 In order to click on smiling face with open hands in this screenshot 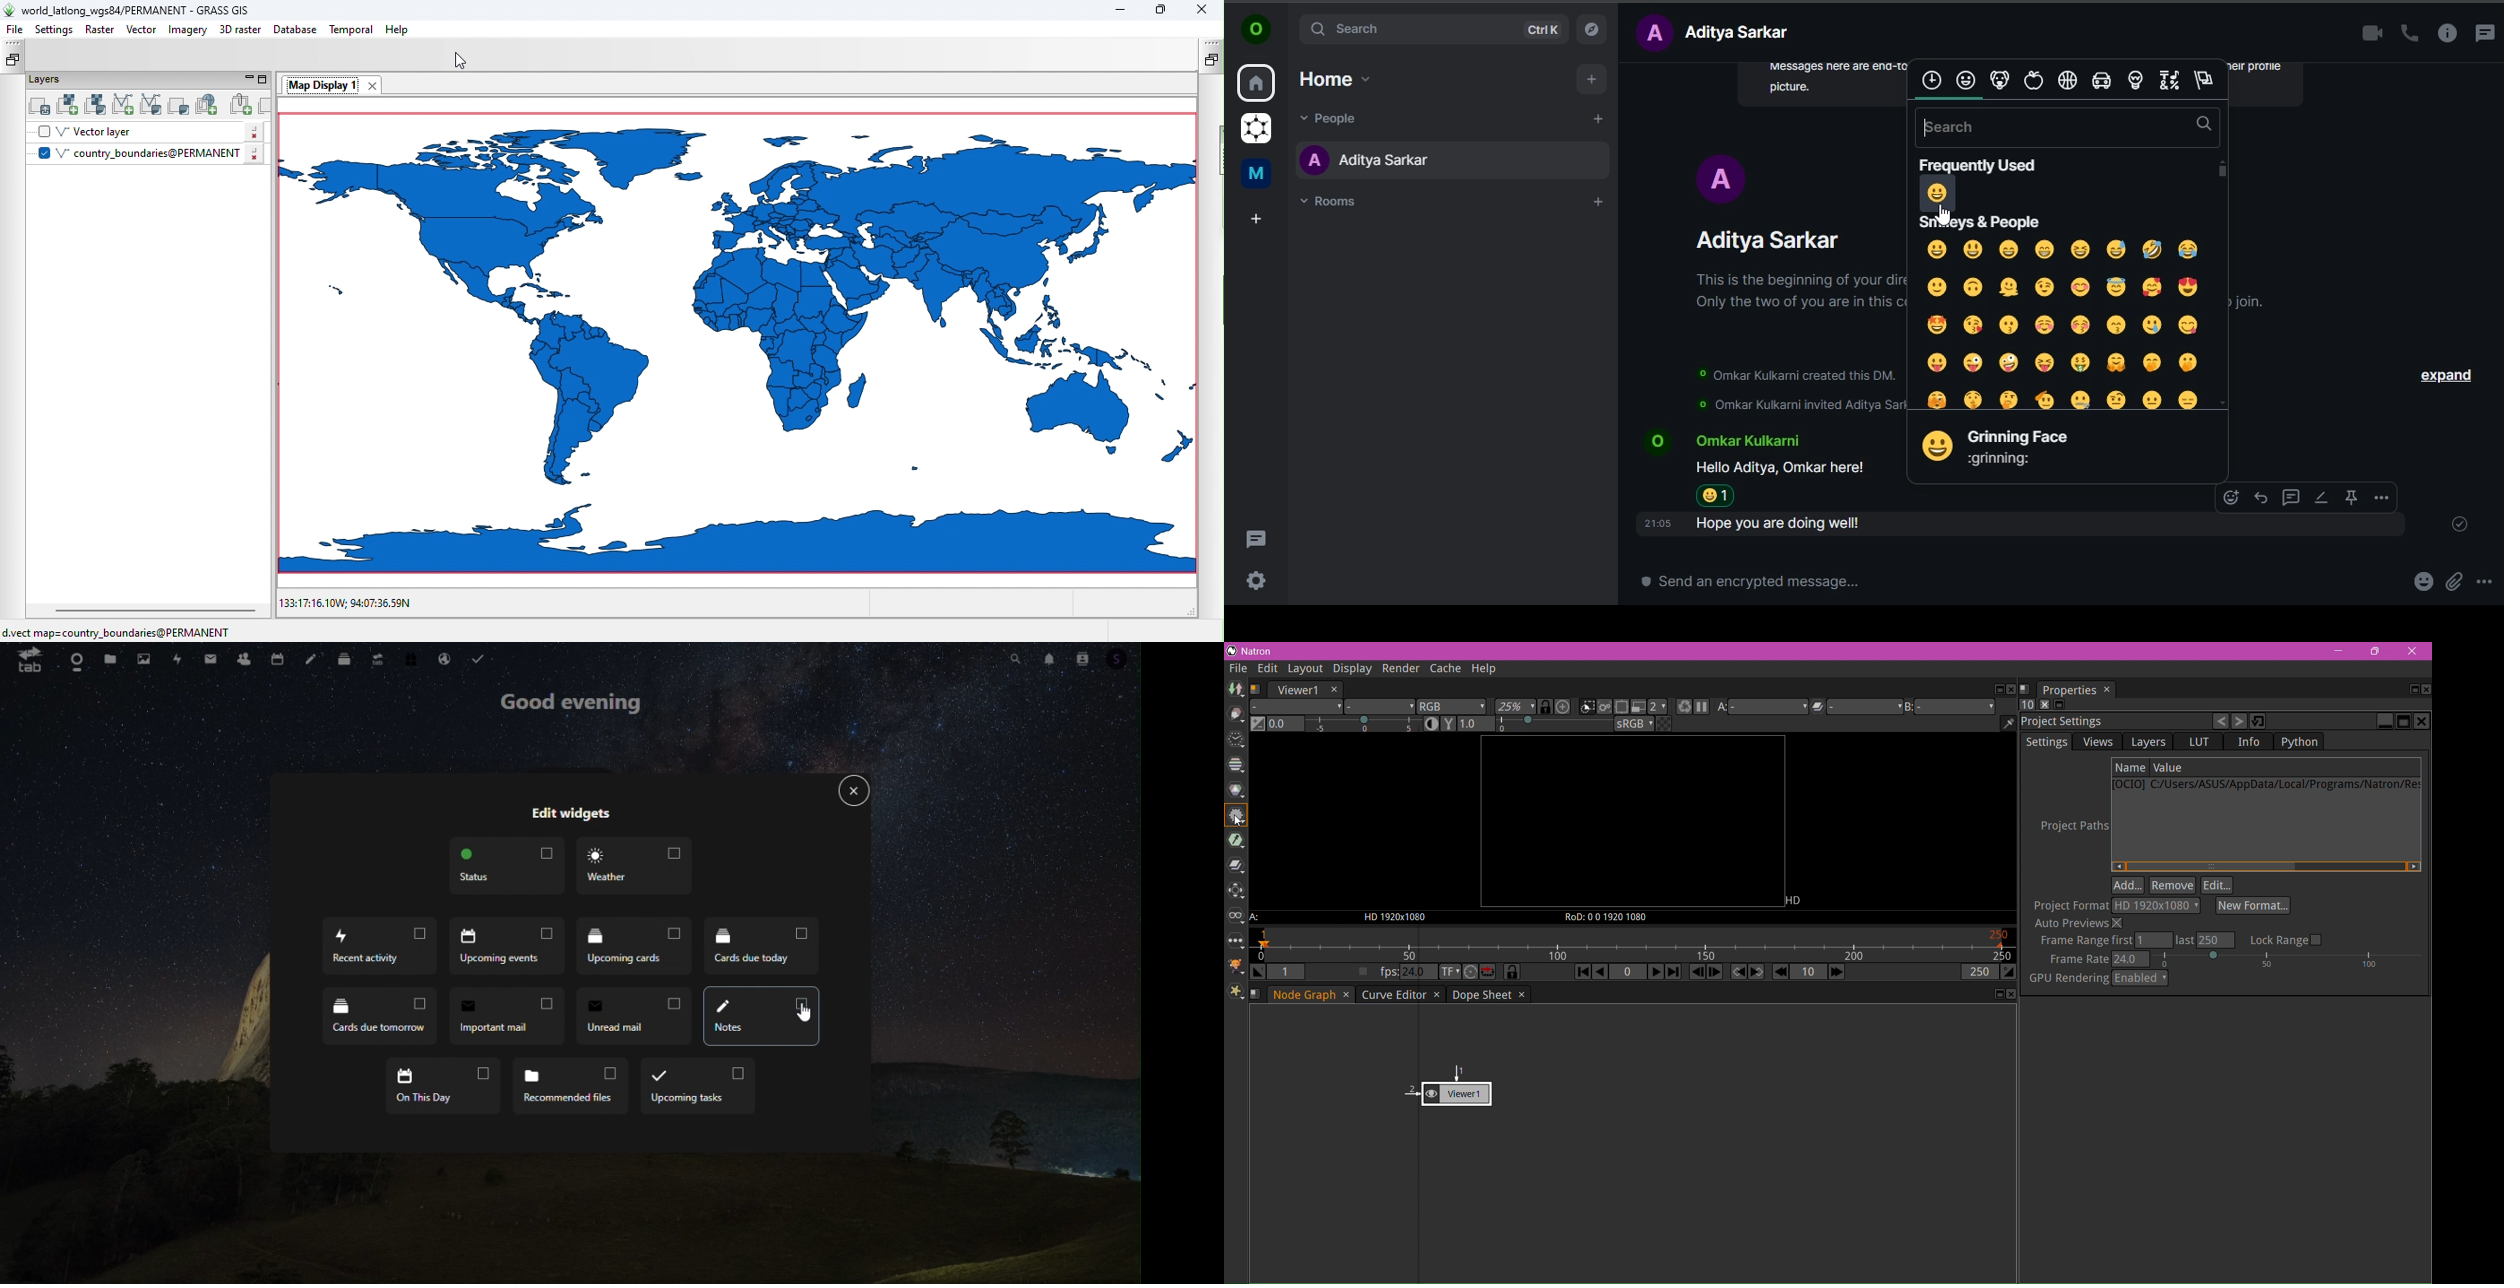, I will do `click(2116, 362)`.